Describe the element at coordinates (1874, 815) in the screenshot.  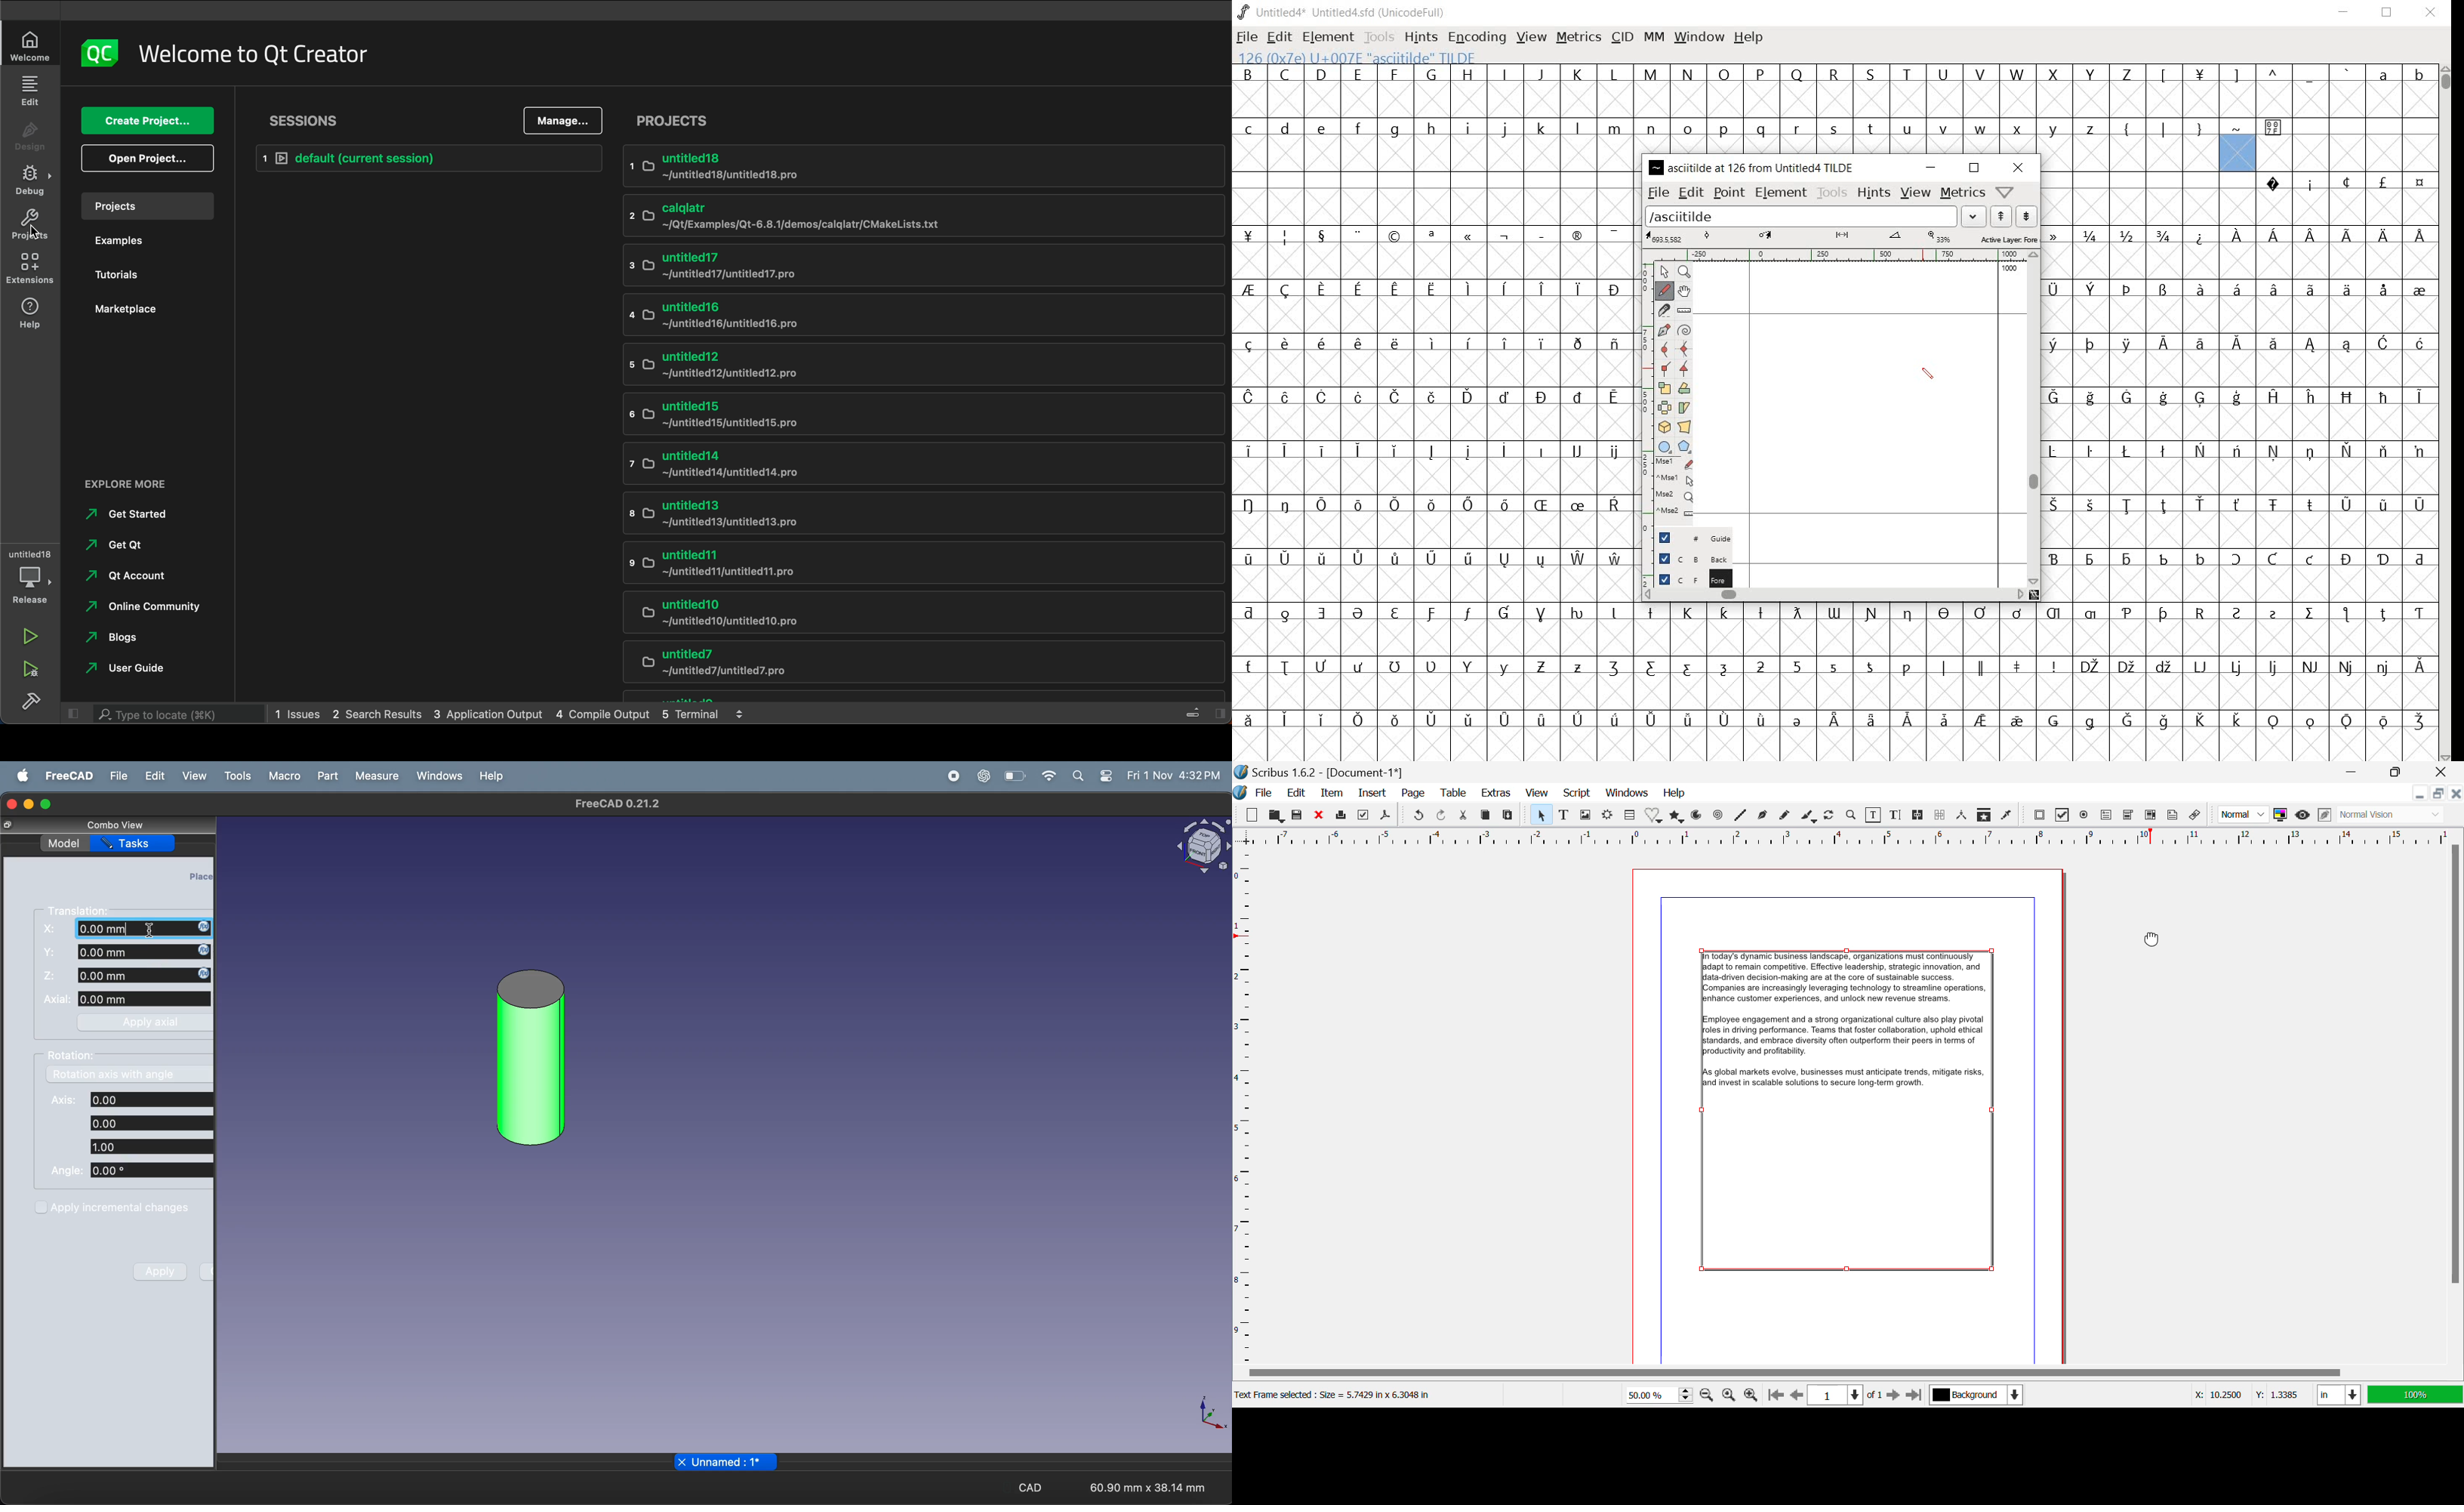
I see `Edit Content in Frames` at that location.